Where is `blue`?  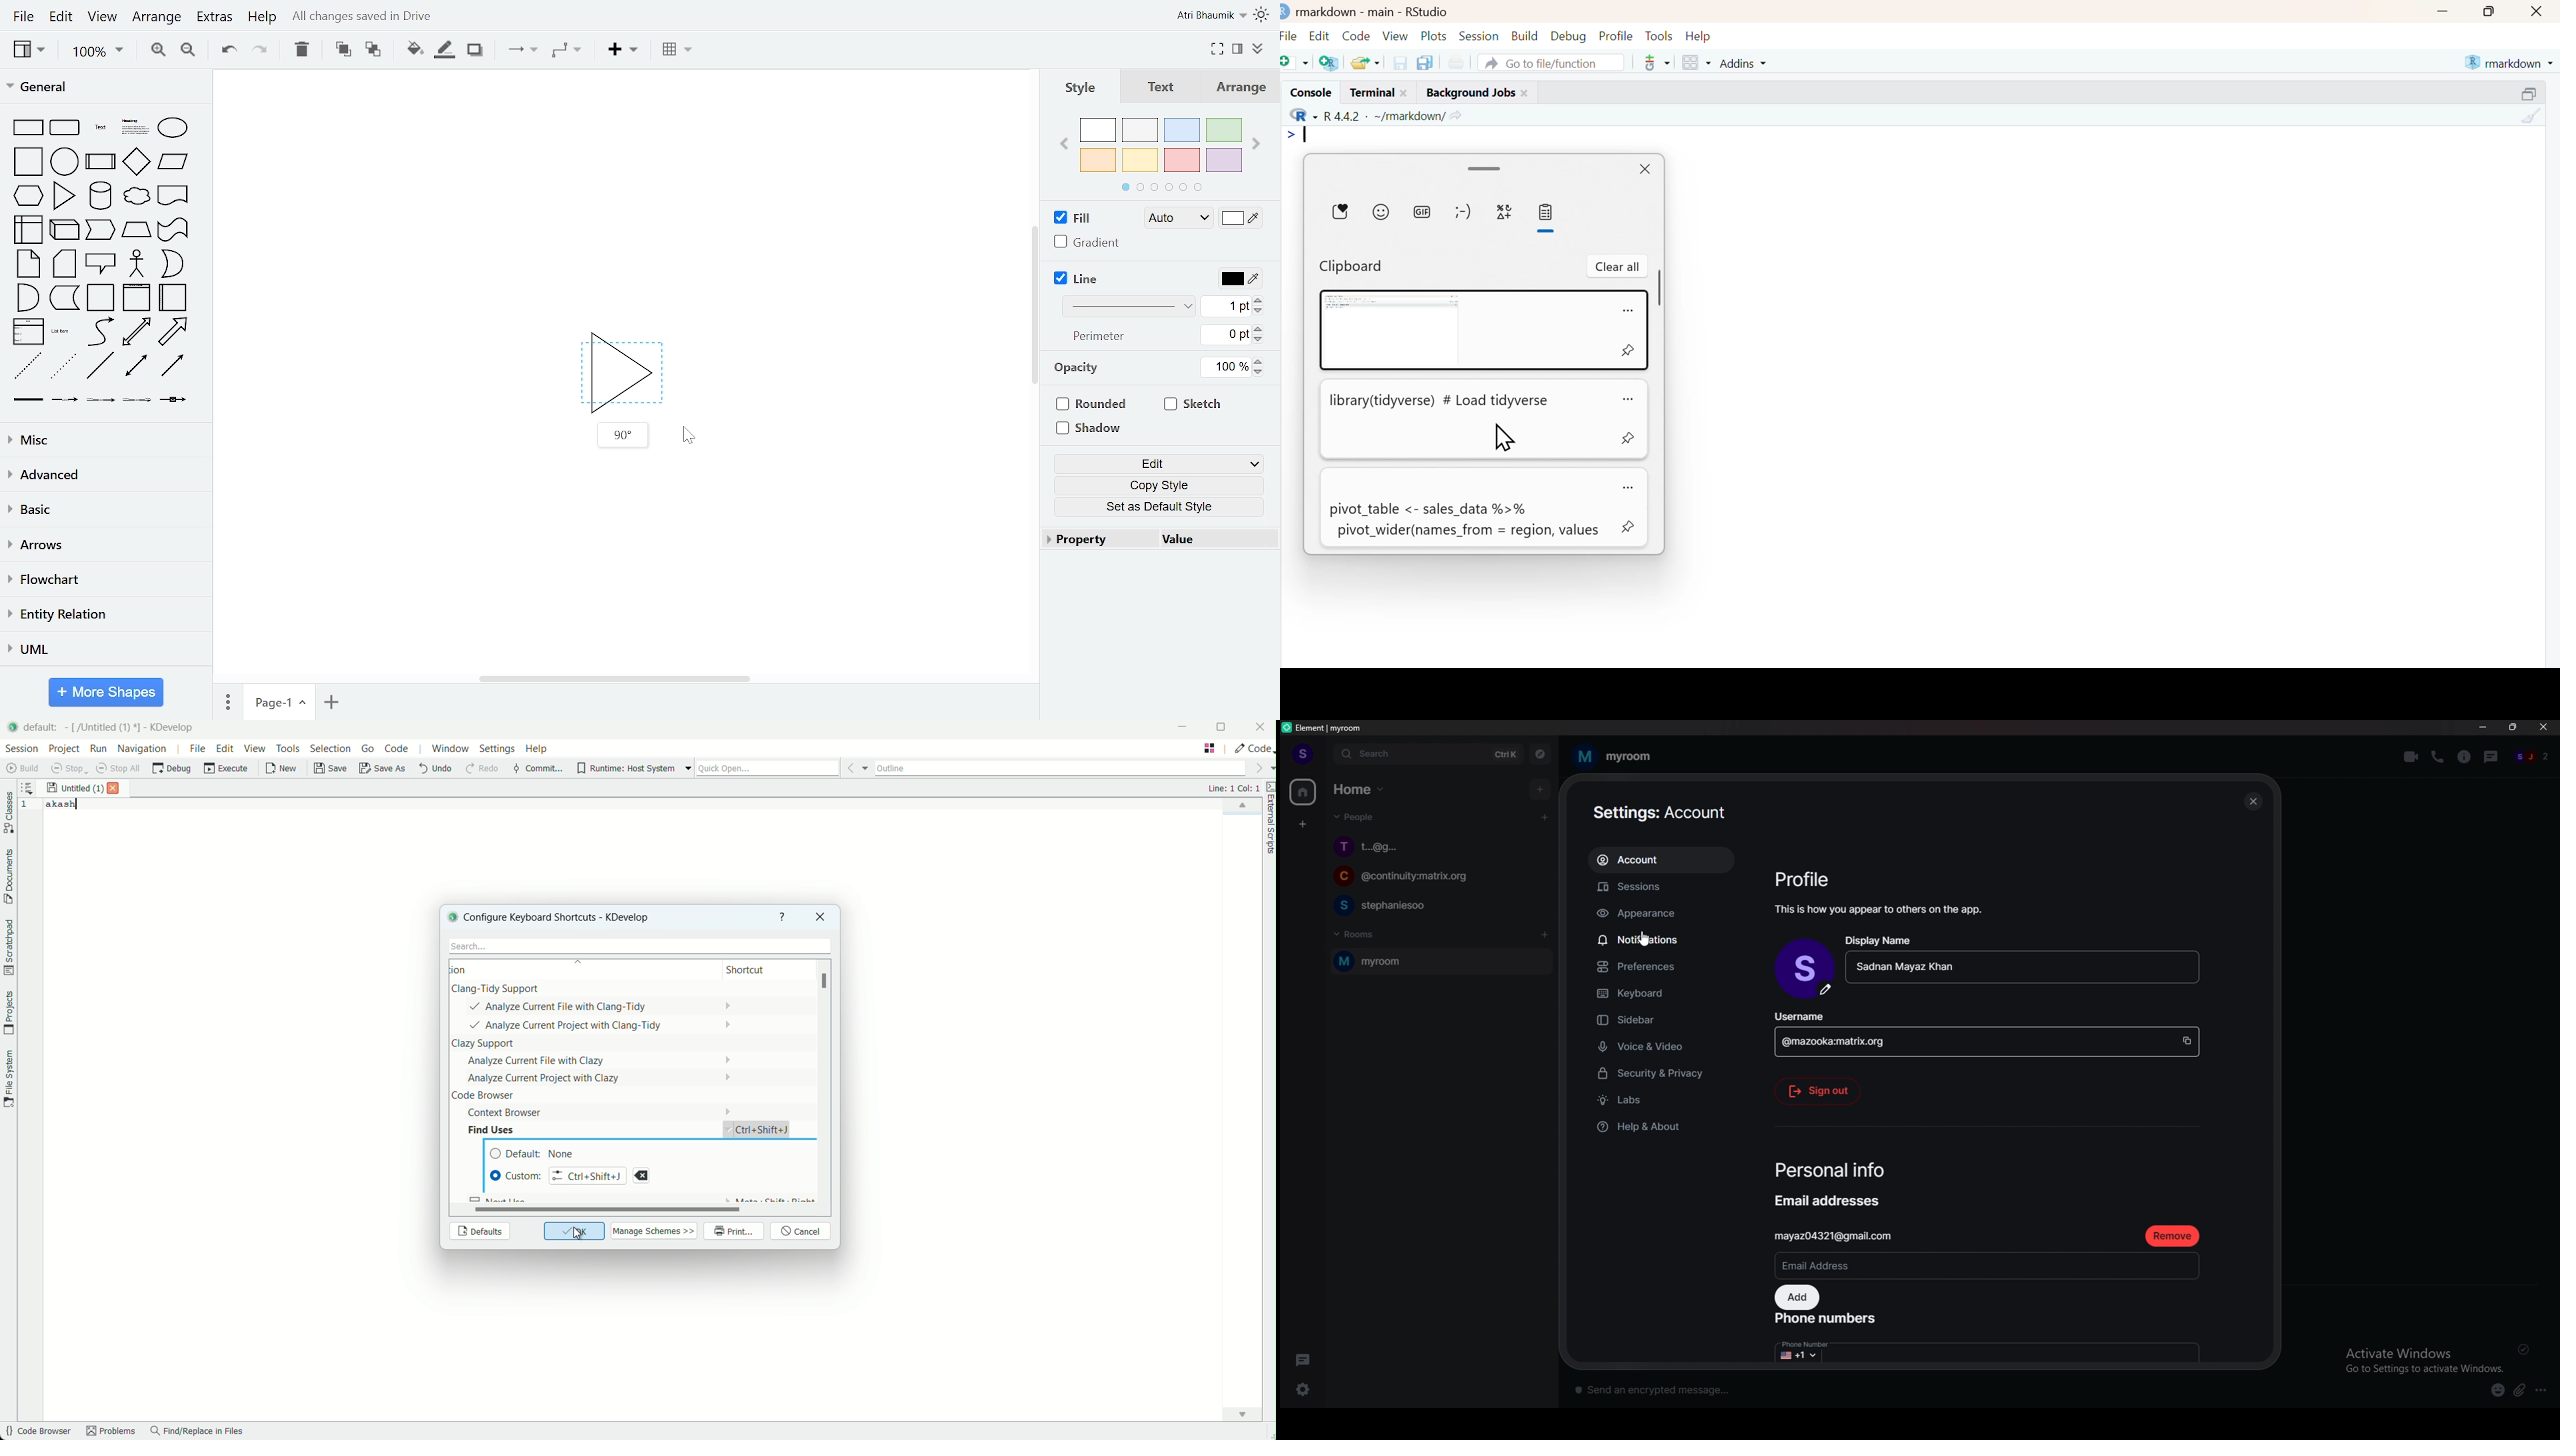 blue is located at coordinates (1182, 130).